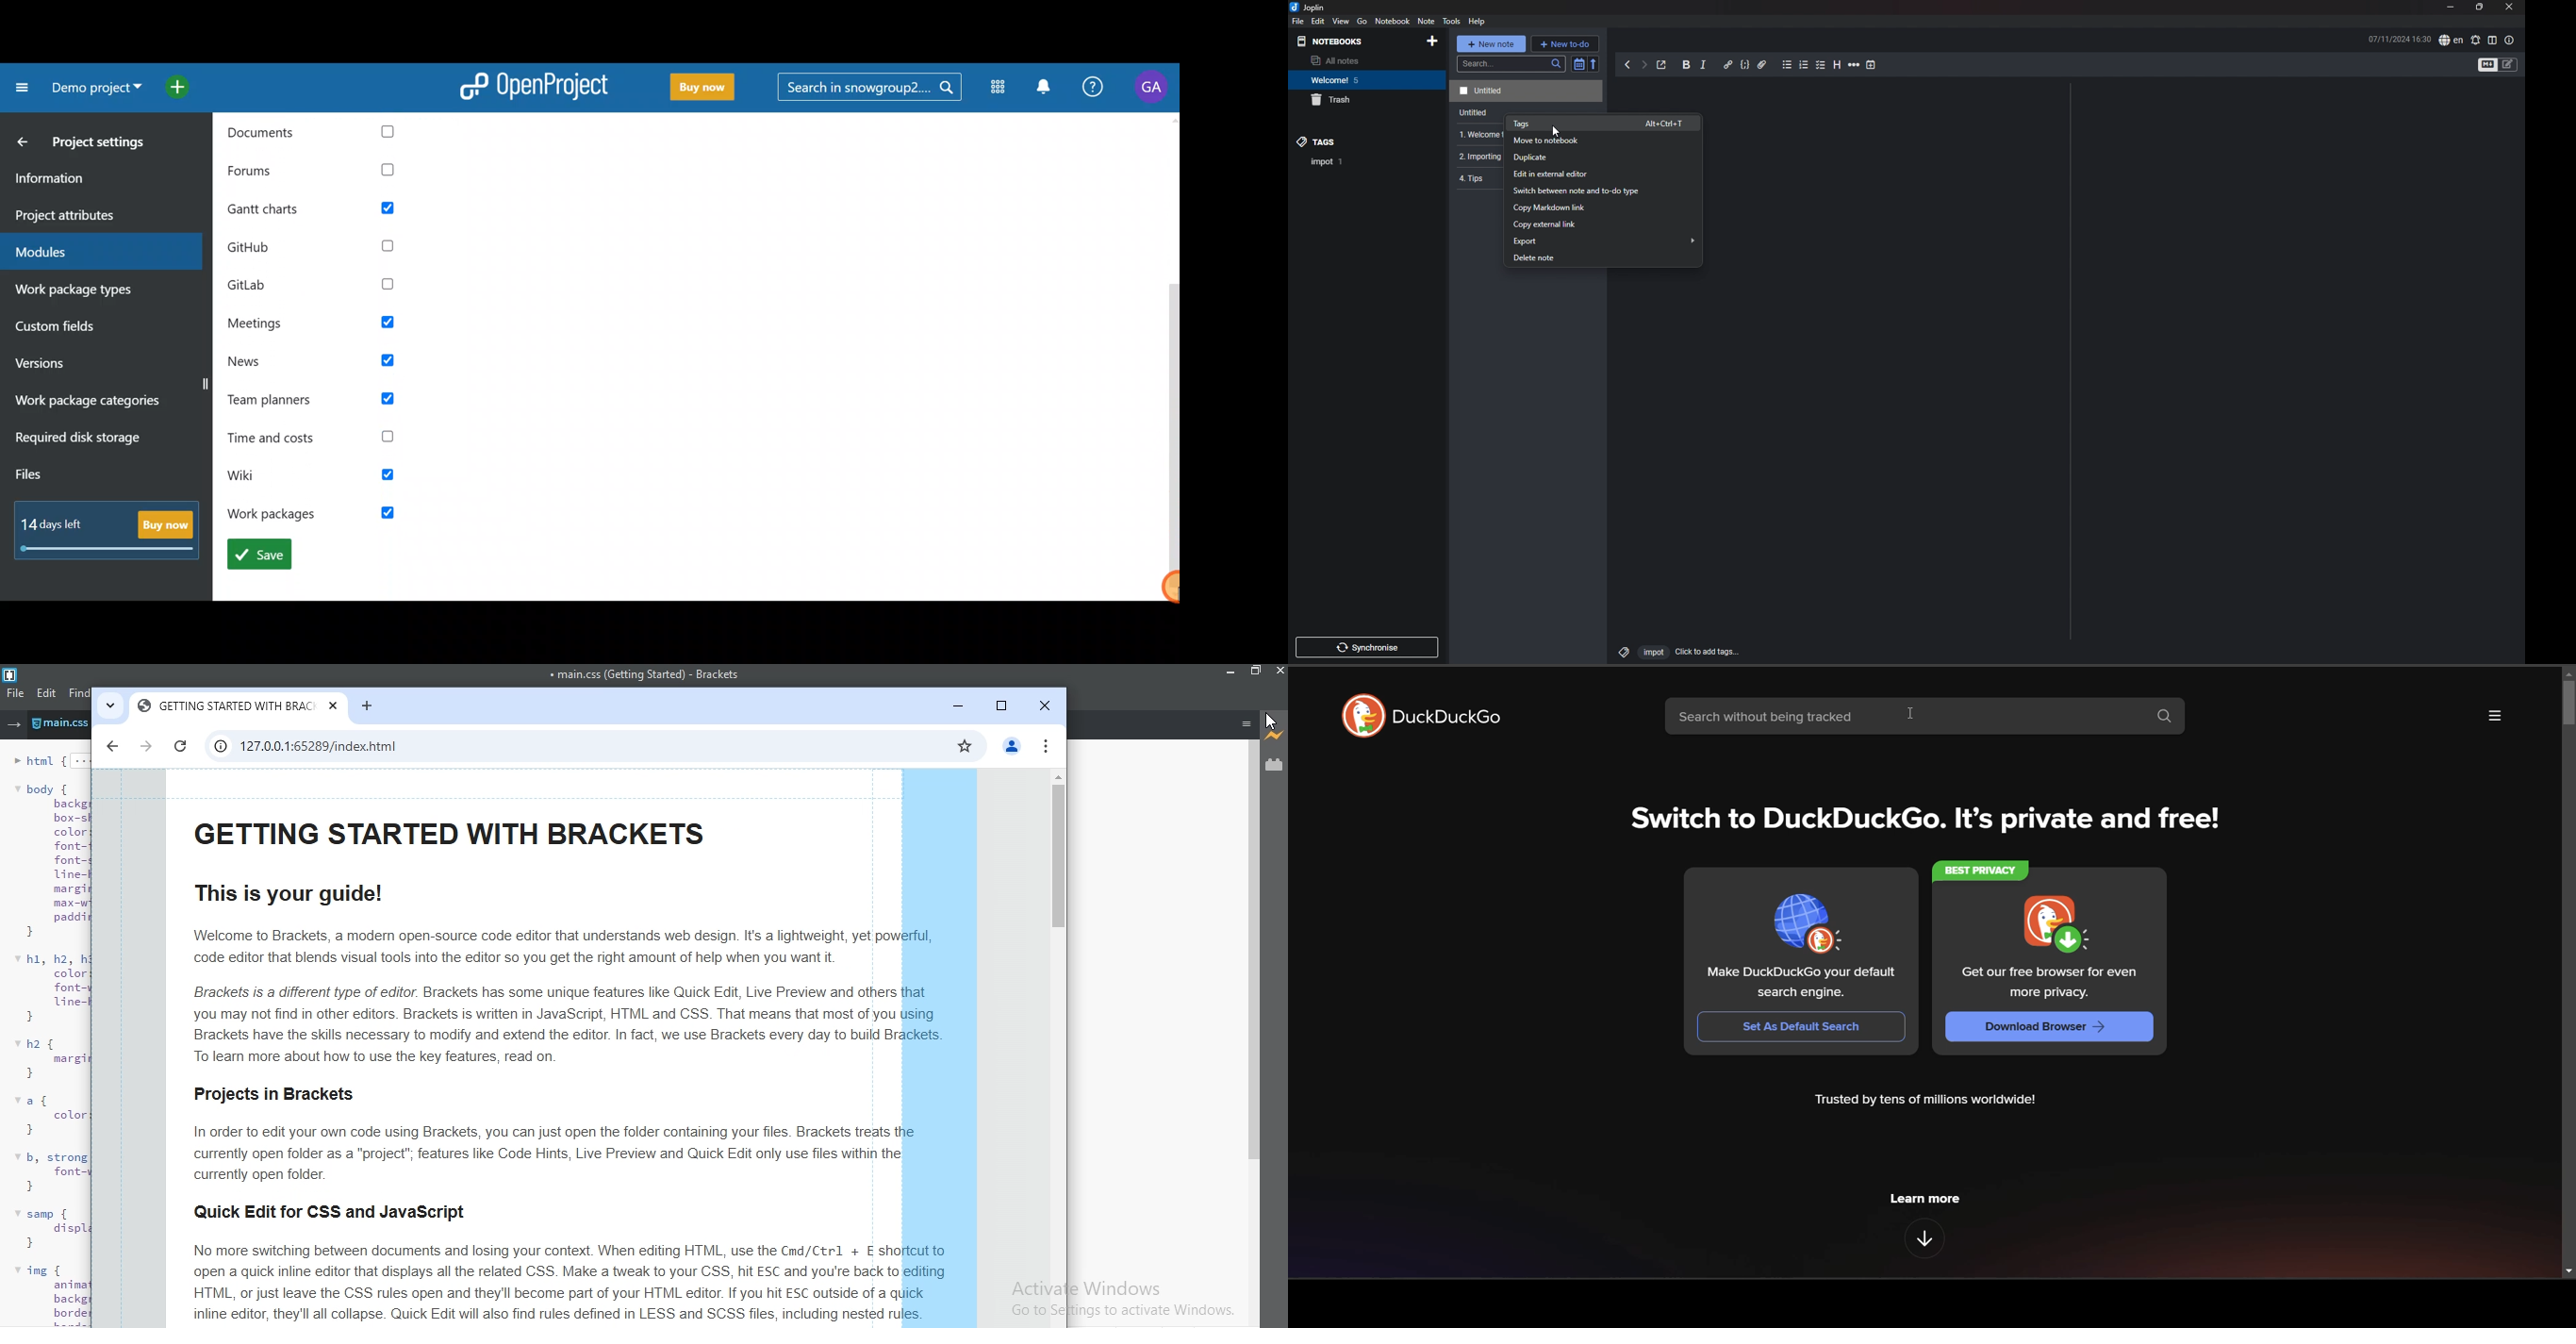 The image size is (2576, 1344). What do you see at coordinates (576, 1157) in the screenshot?
I see `In order to edit your own code using Brackets, you can just open the folder containing your files. Brackets treats currently open folder as a “project”; features like Code Hints, Live Preview and Quick Edit only use files within the currently open folder.` at bounding box center [576, 1157].